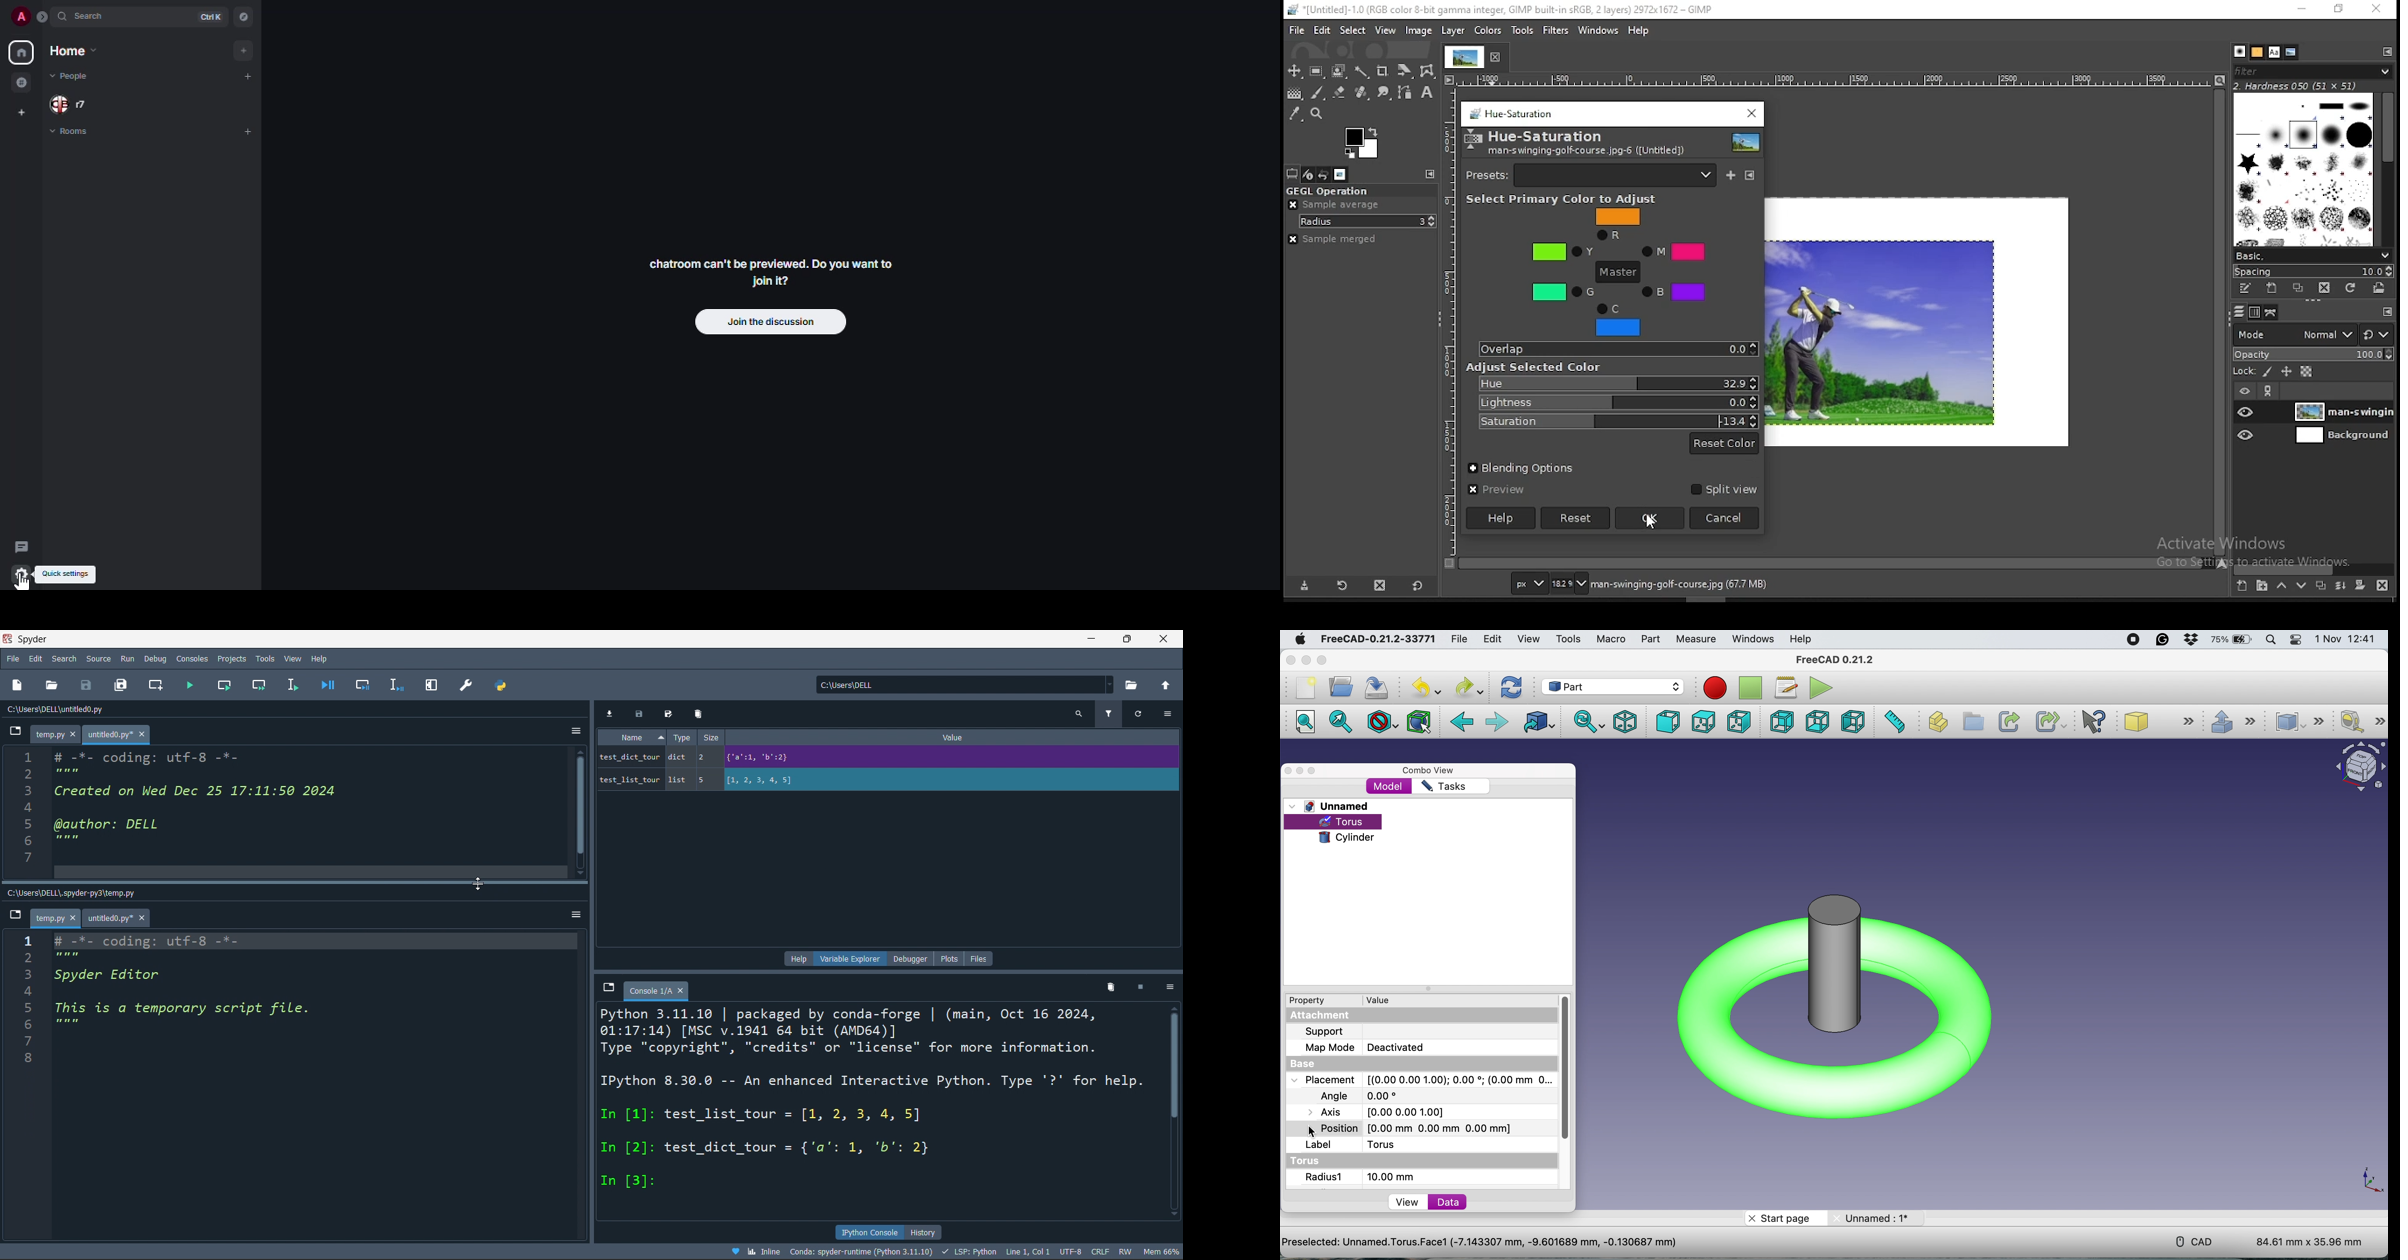 The width and height of the screenshot is (2408, 1260). I want to click on debug line, so click(398, 686).